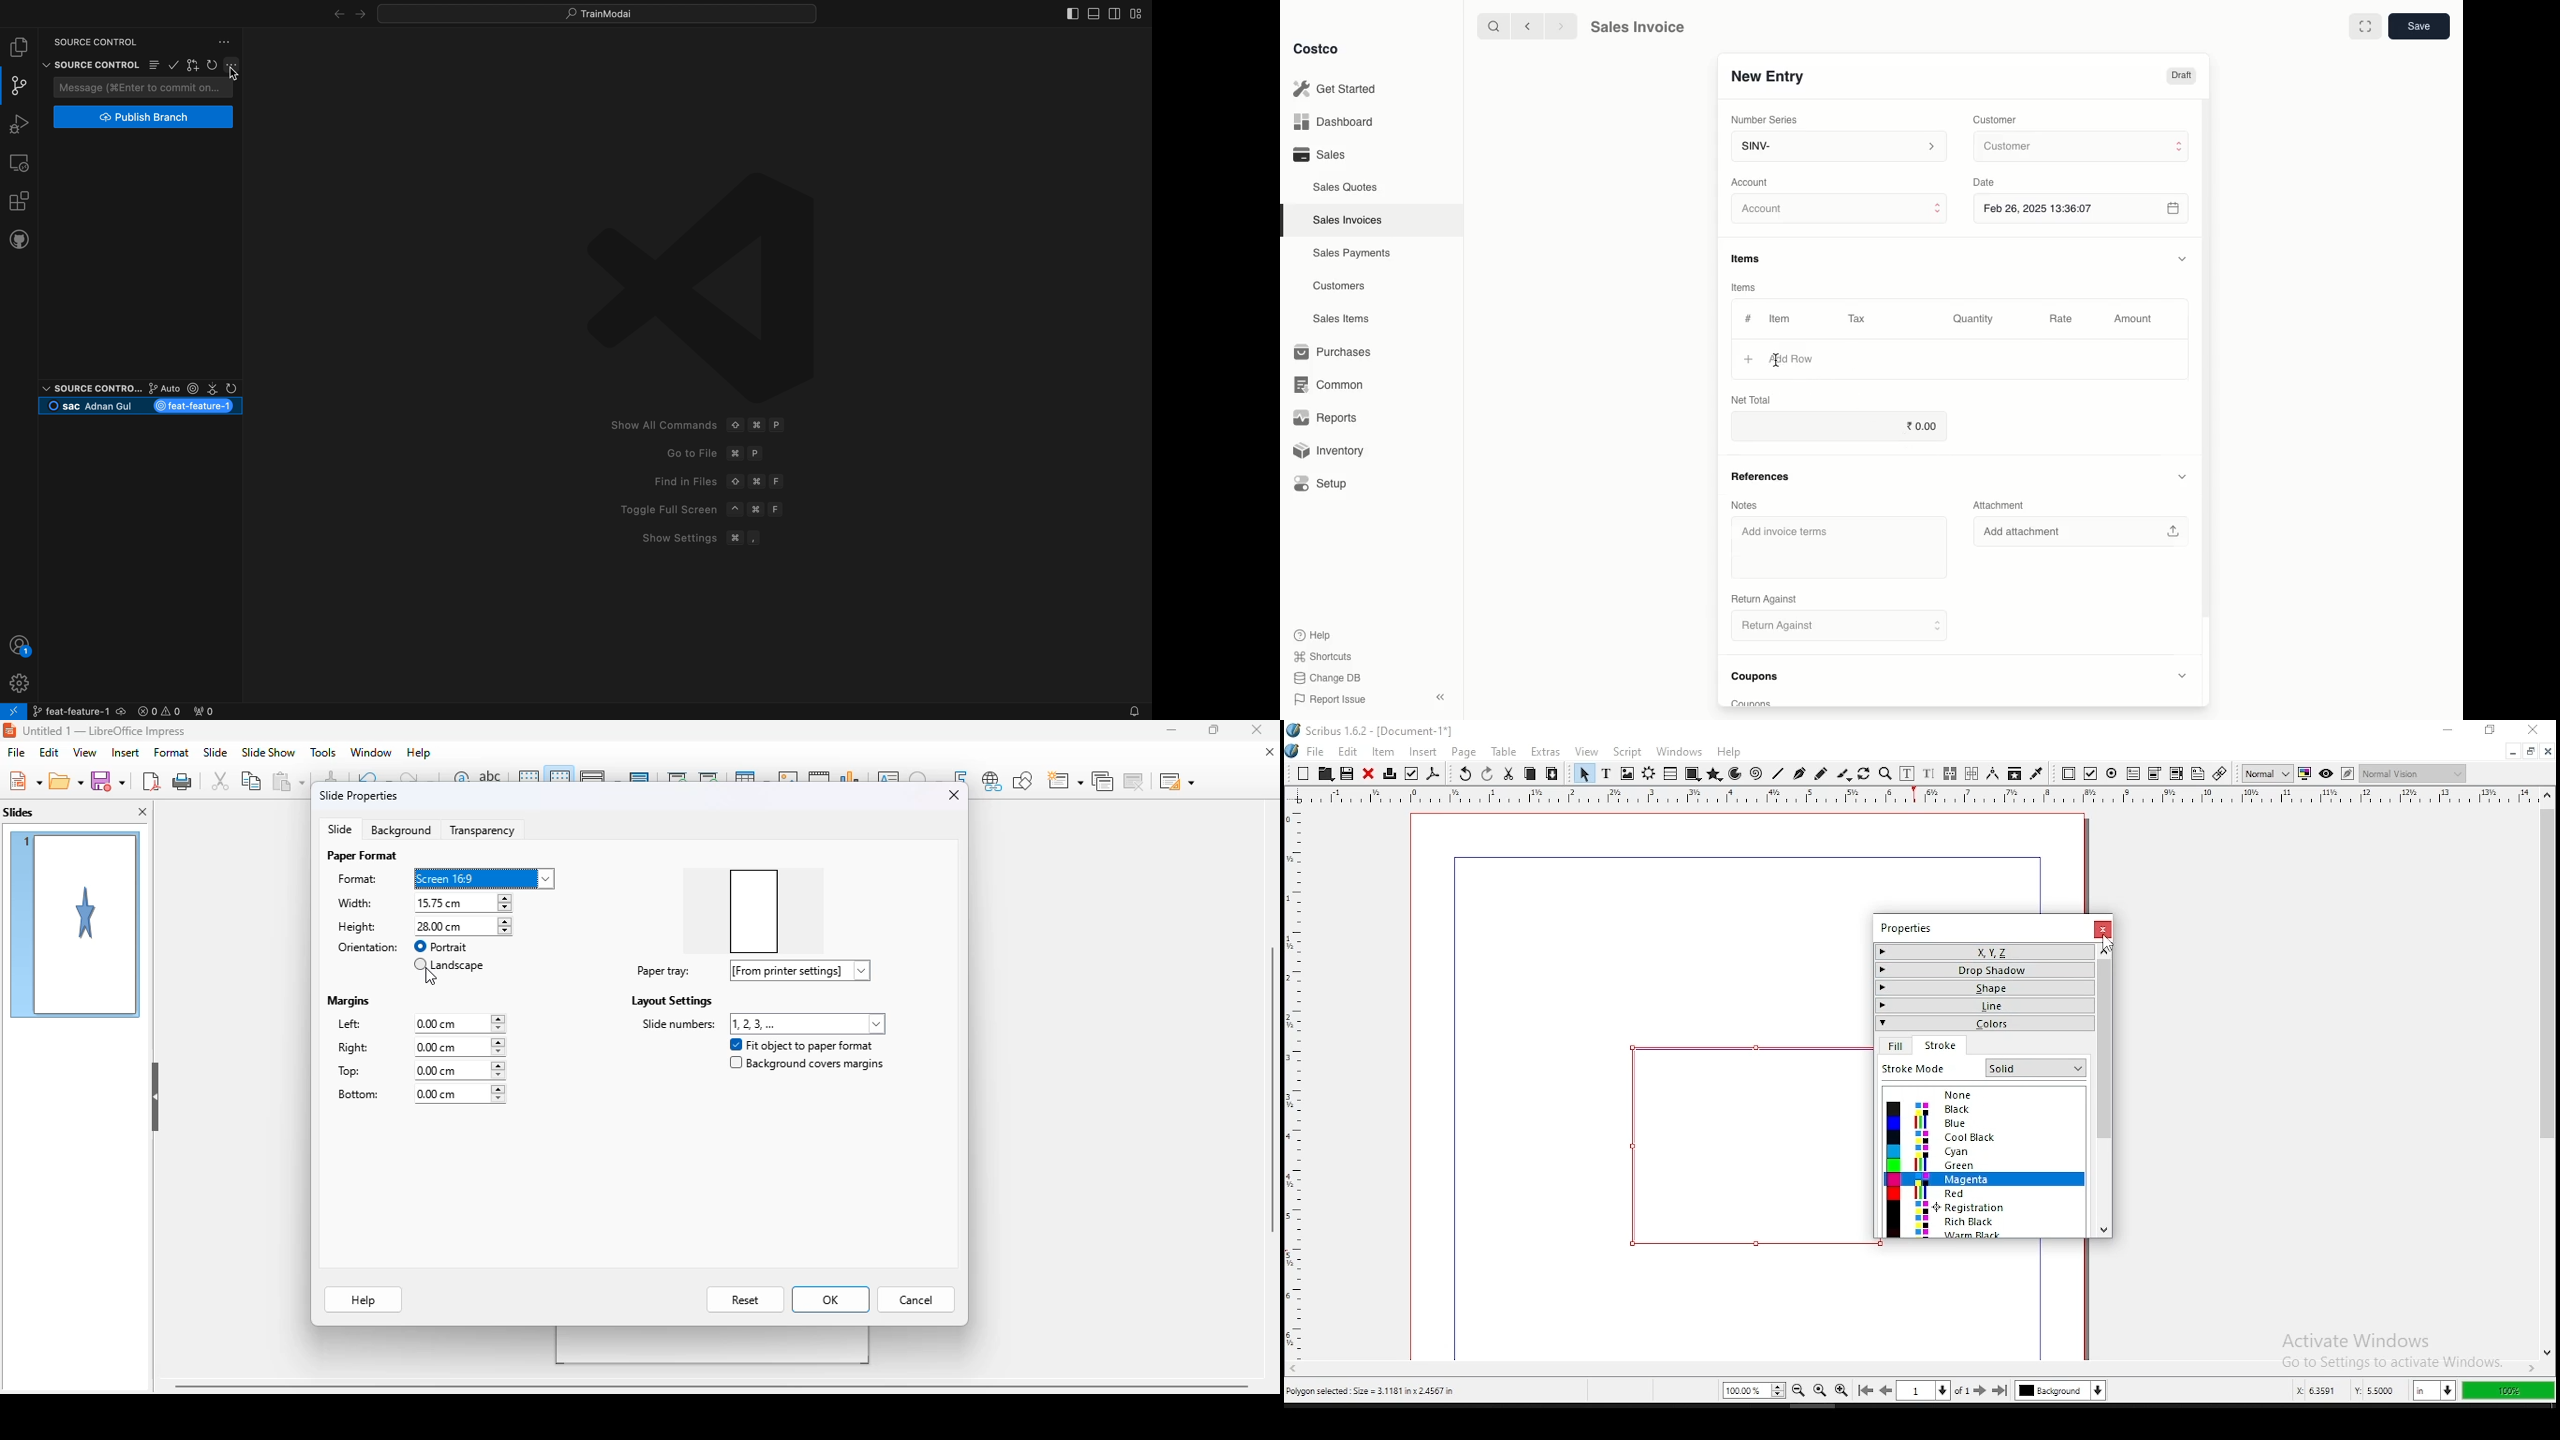 The height and width of the screenshot is (1456, 2576). Describe the element at coordinates (1327, 699) in the screenshot. I see `Report Issue` at that location.